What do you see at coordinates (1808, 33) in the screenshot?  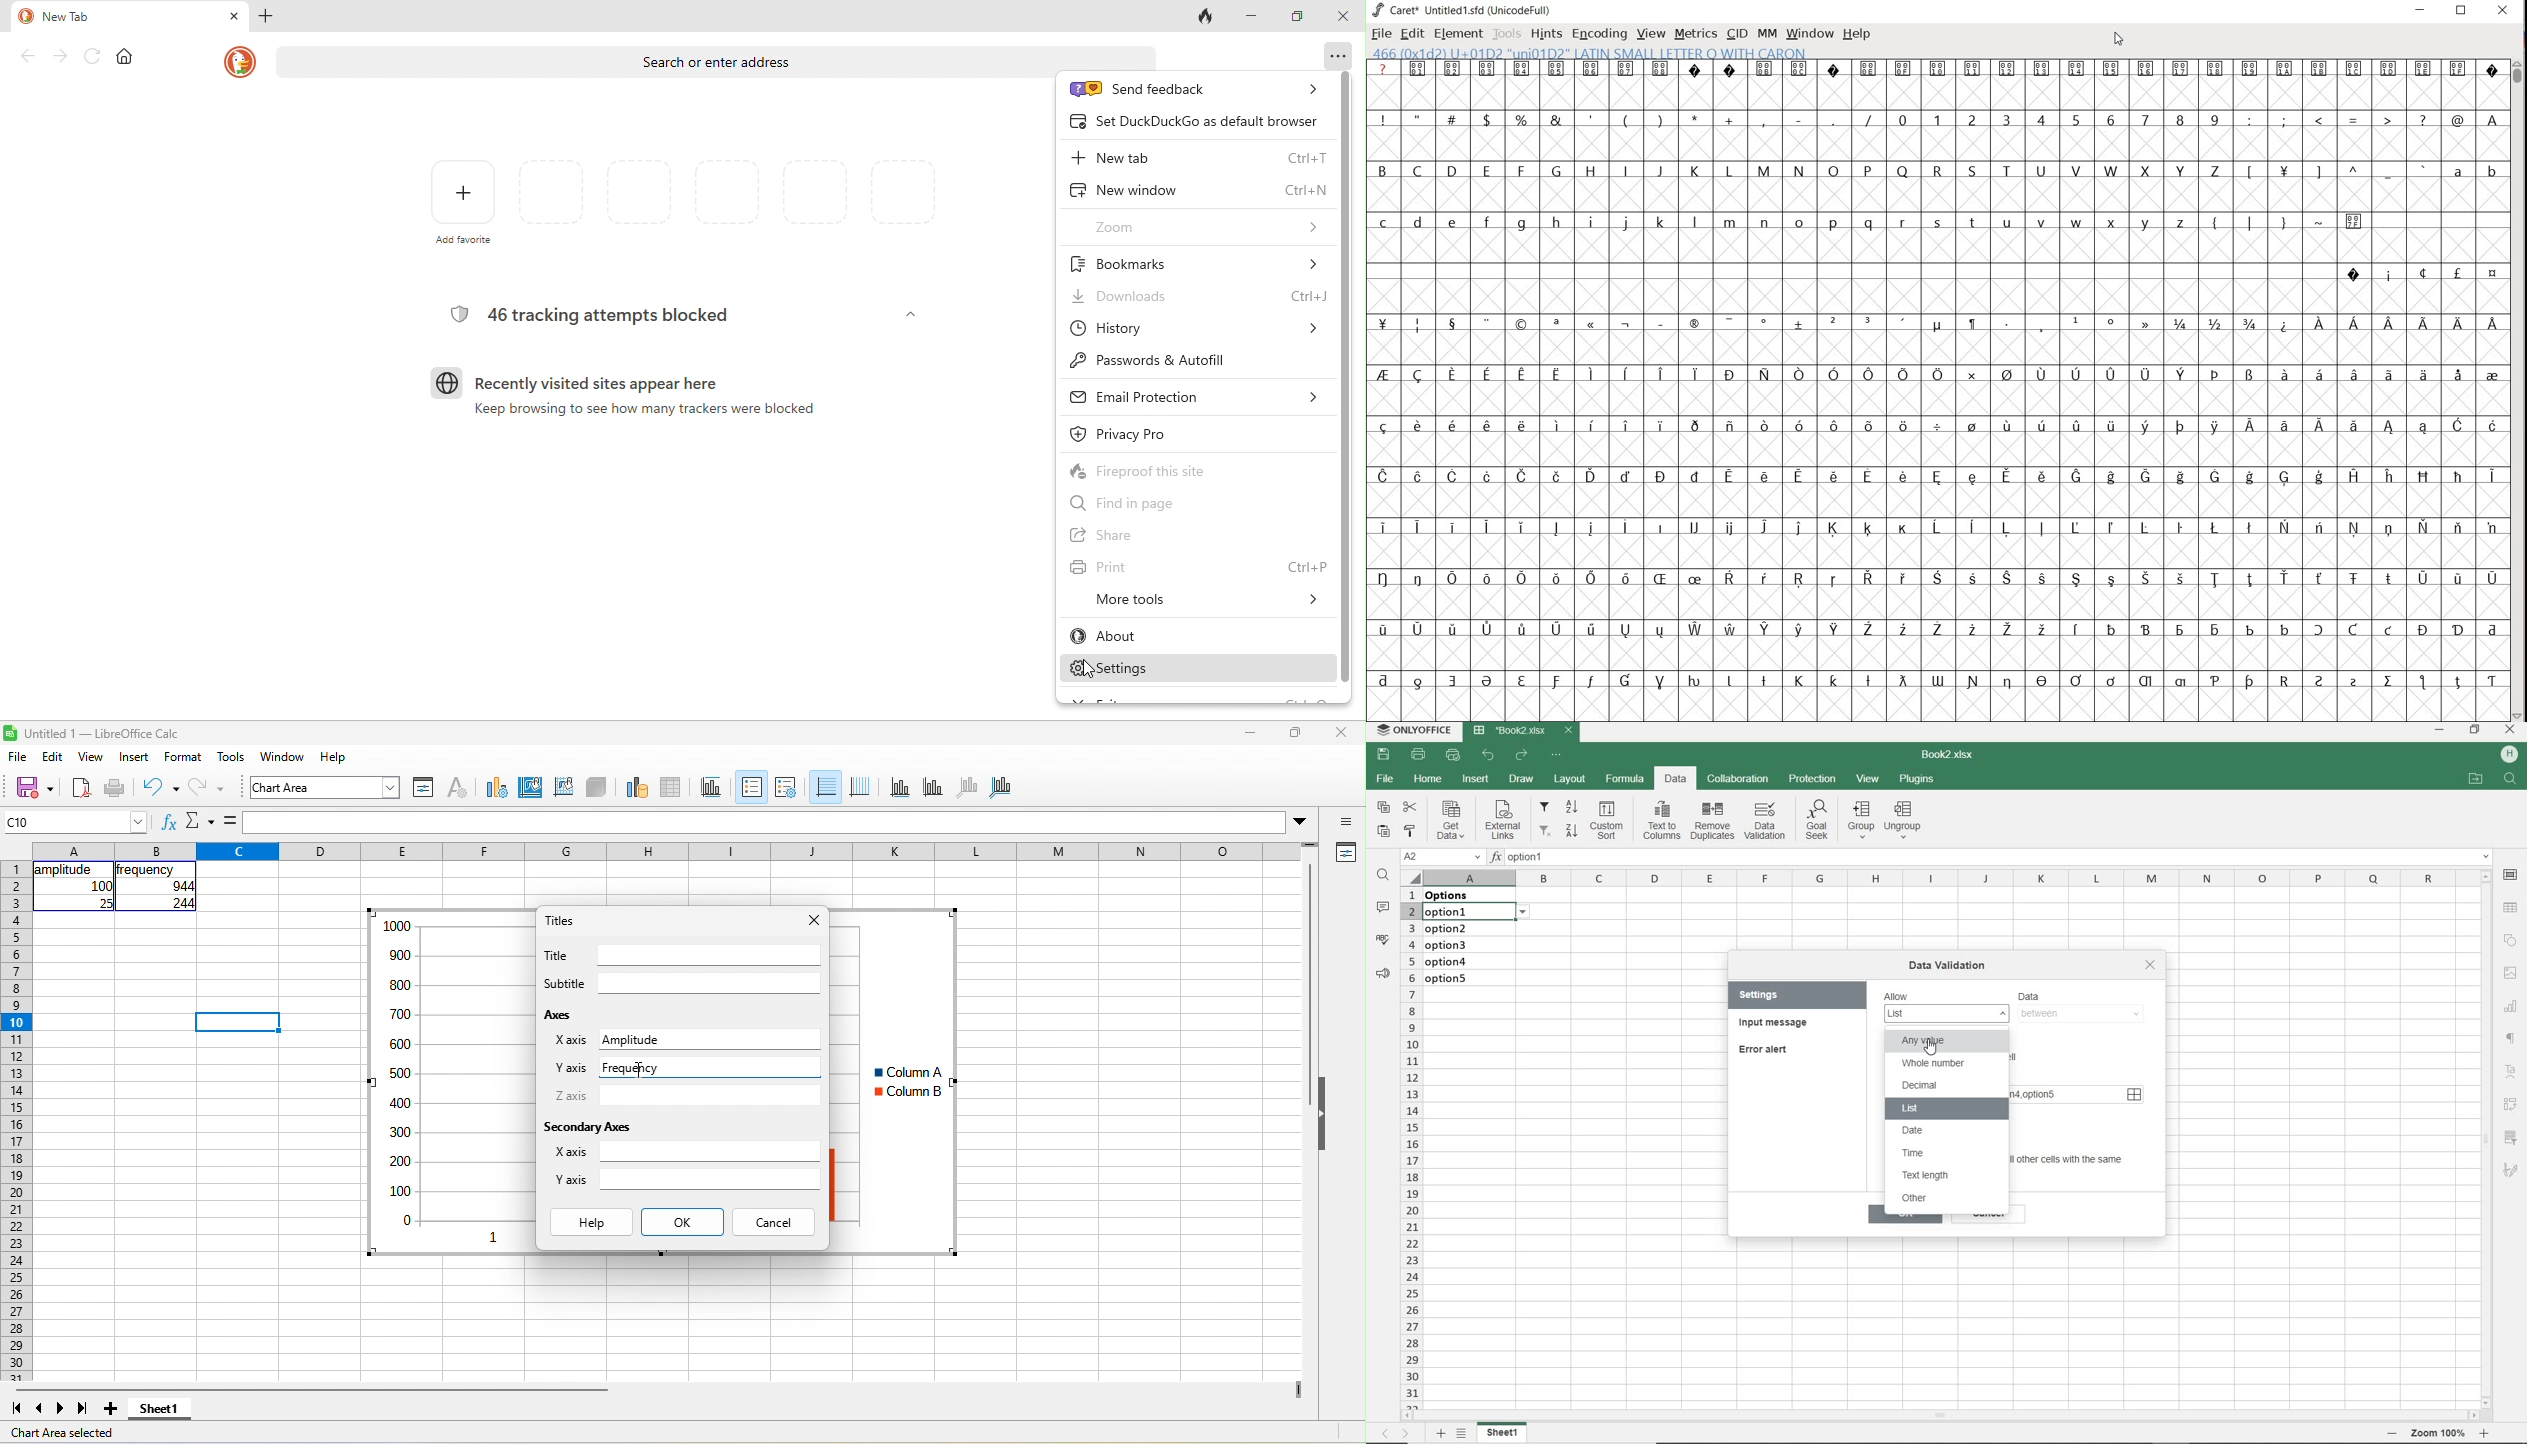 I see `WINDOW` at bounding box center [1808, 33].